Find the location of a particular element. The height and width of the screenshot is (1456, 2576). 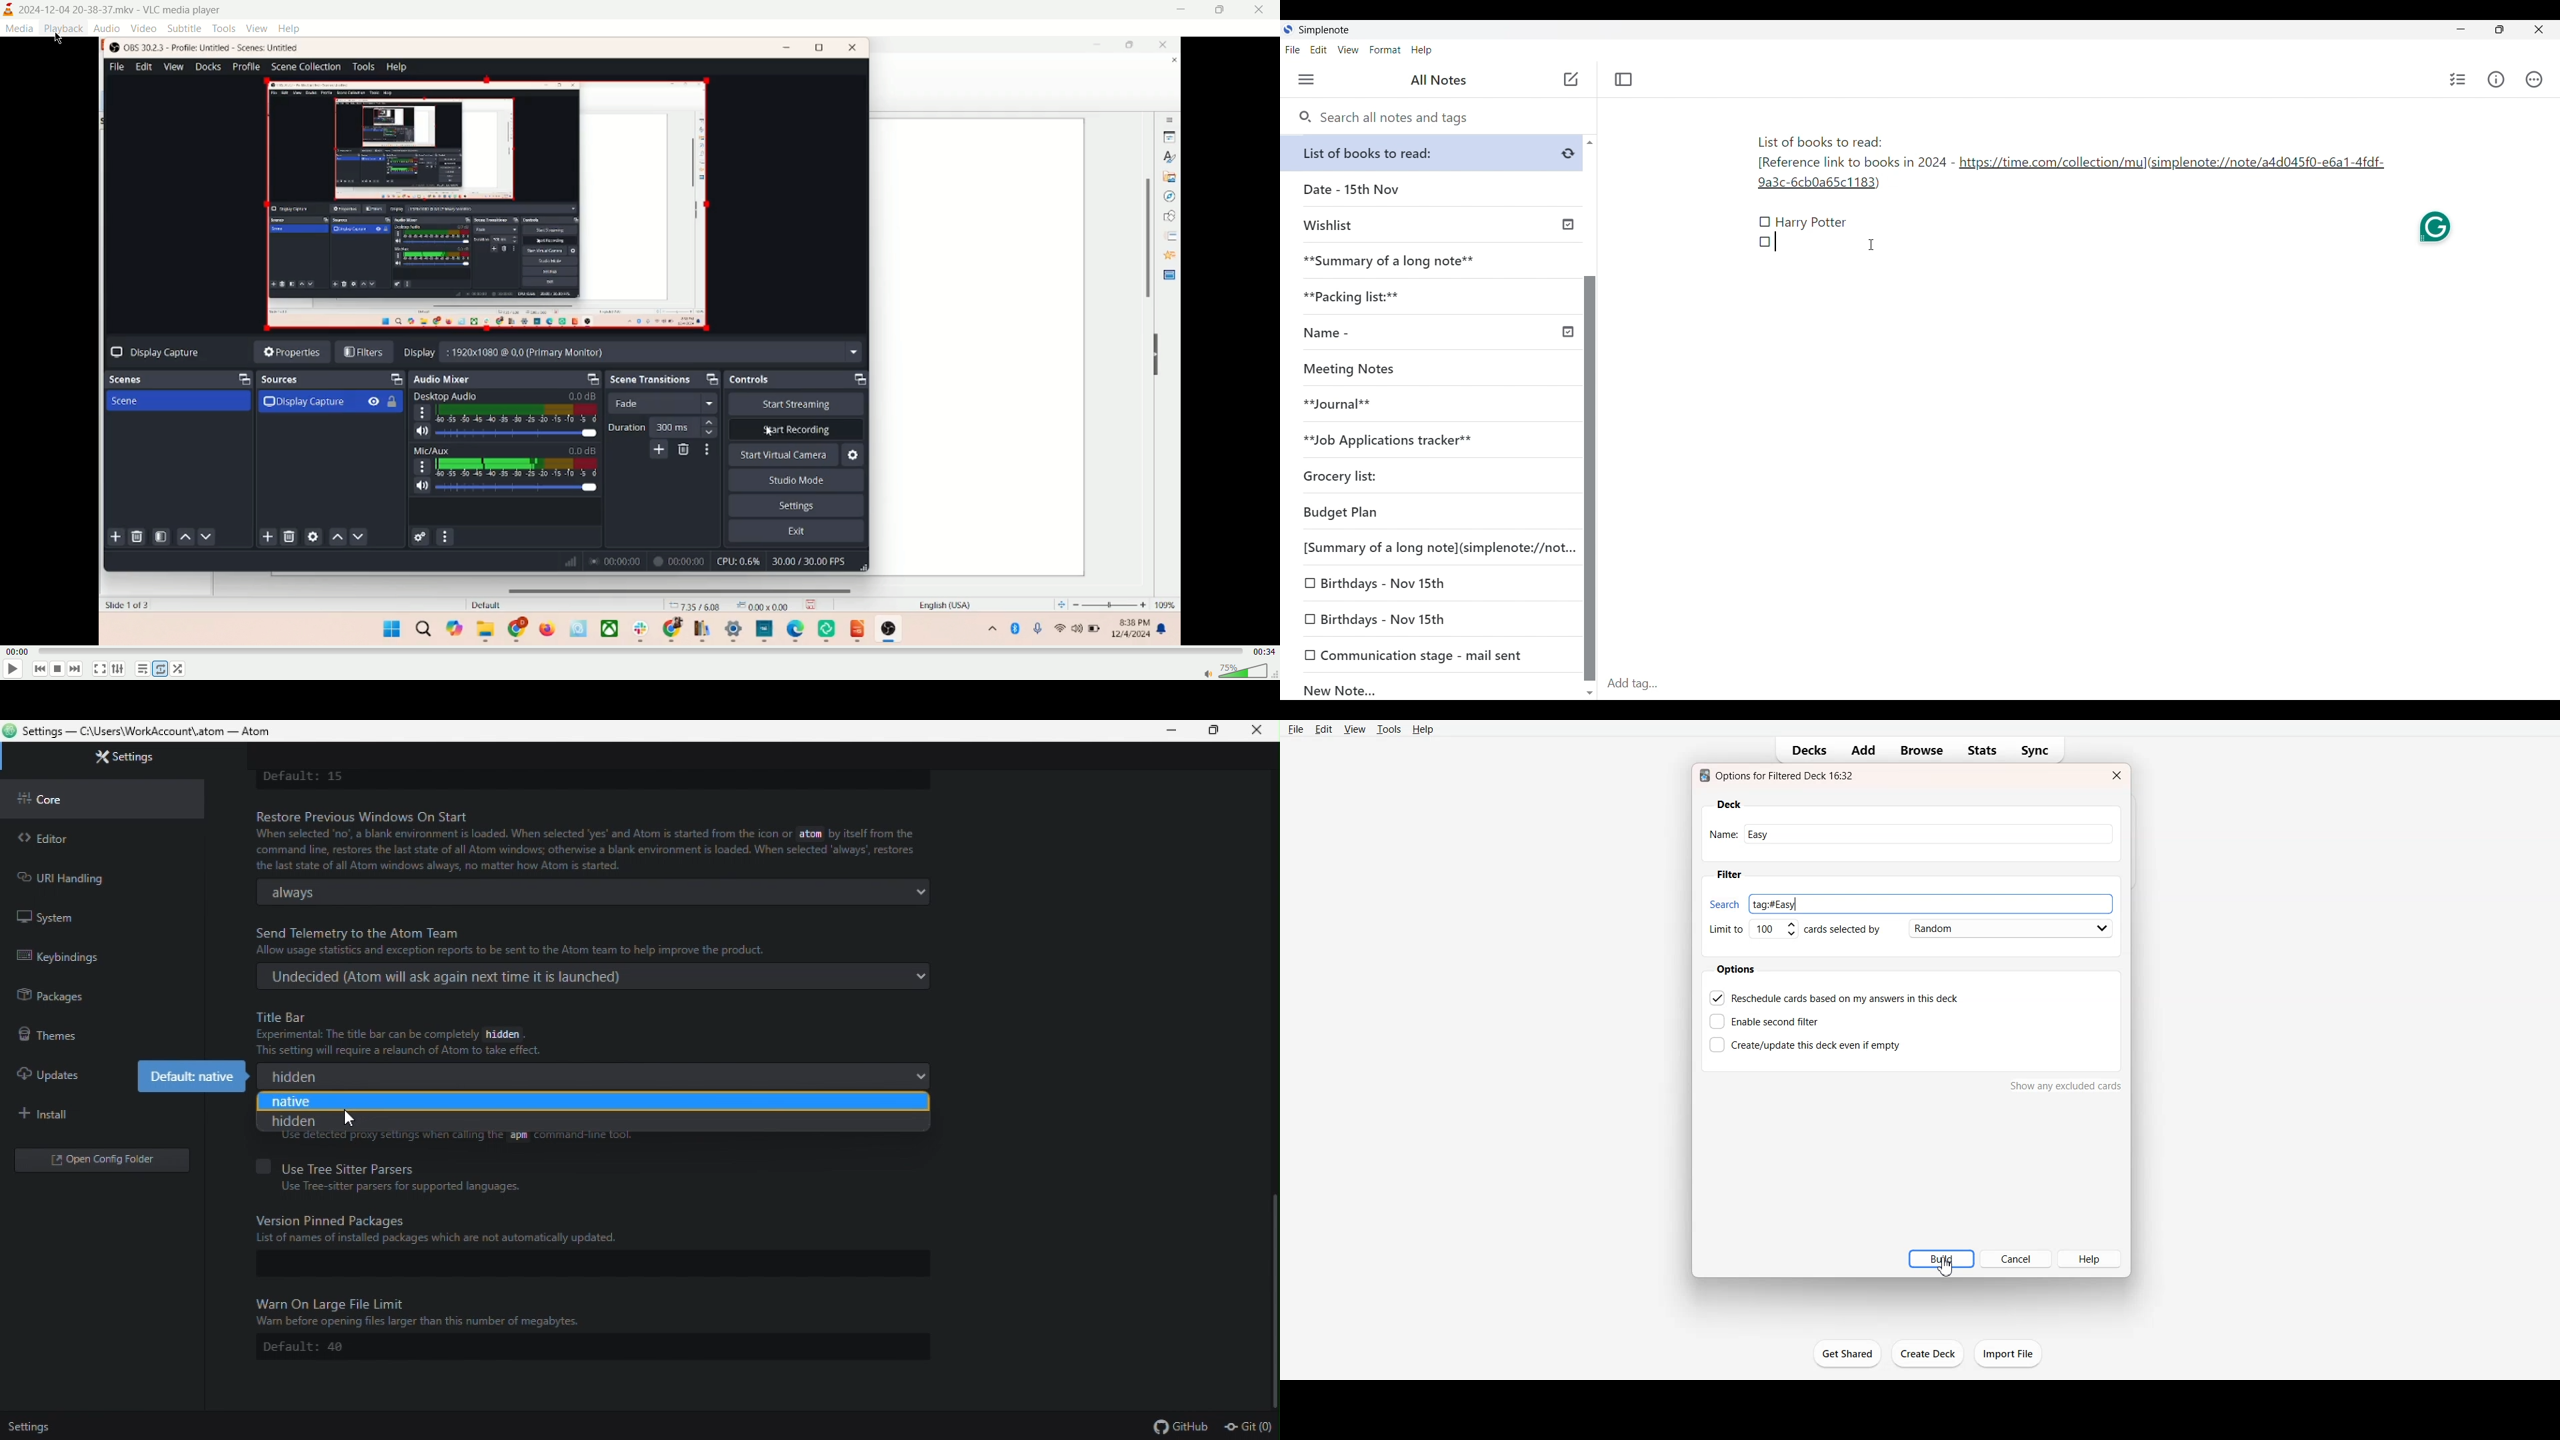

Cancel is located at coordinates (2015, 1259).